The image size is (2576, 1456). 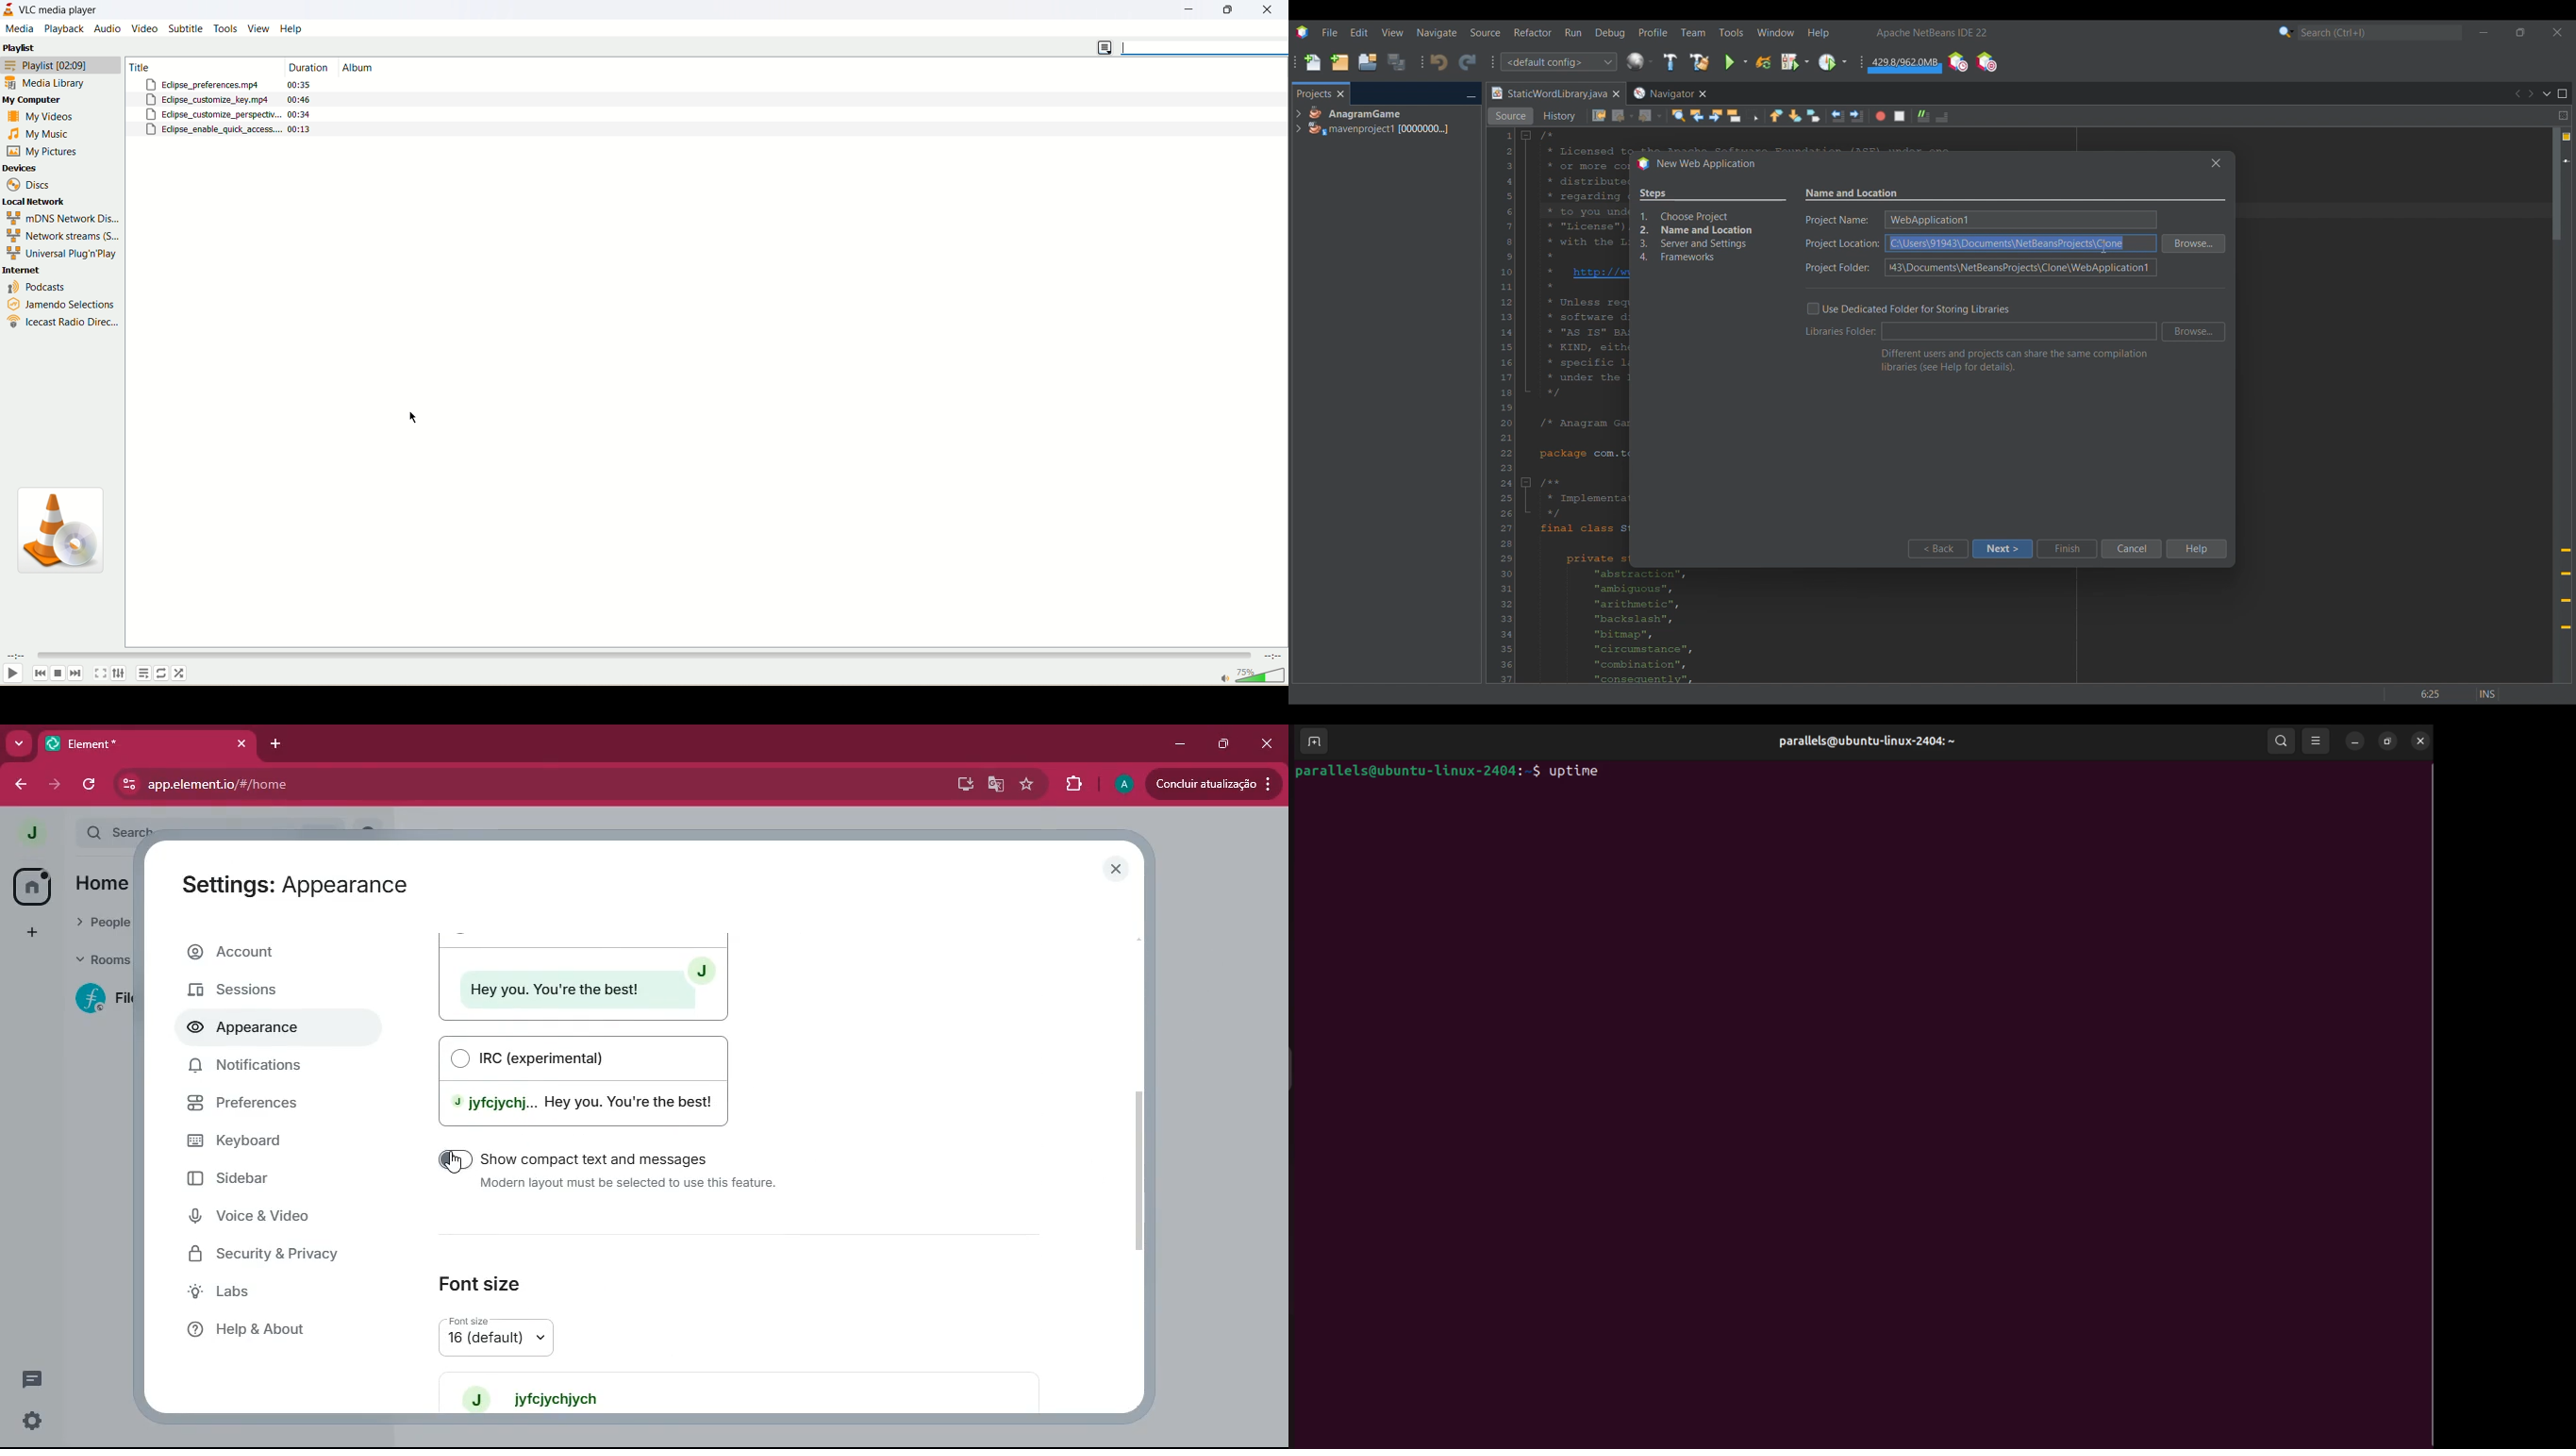 What do you see at coordinates (592, 1080) in the screenshot?
I see `irc ` at bounding box center [592, 1080].